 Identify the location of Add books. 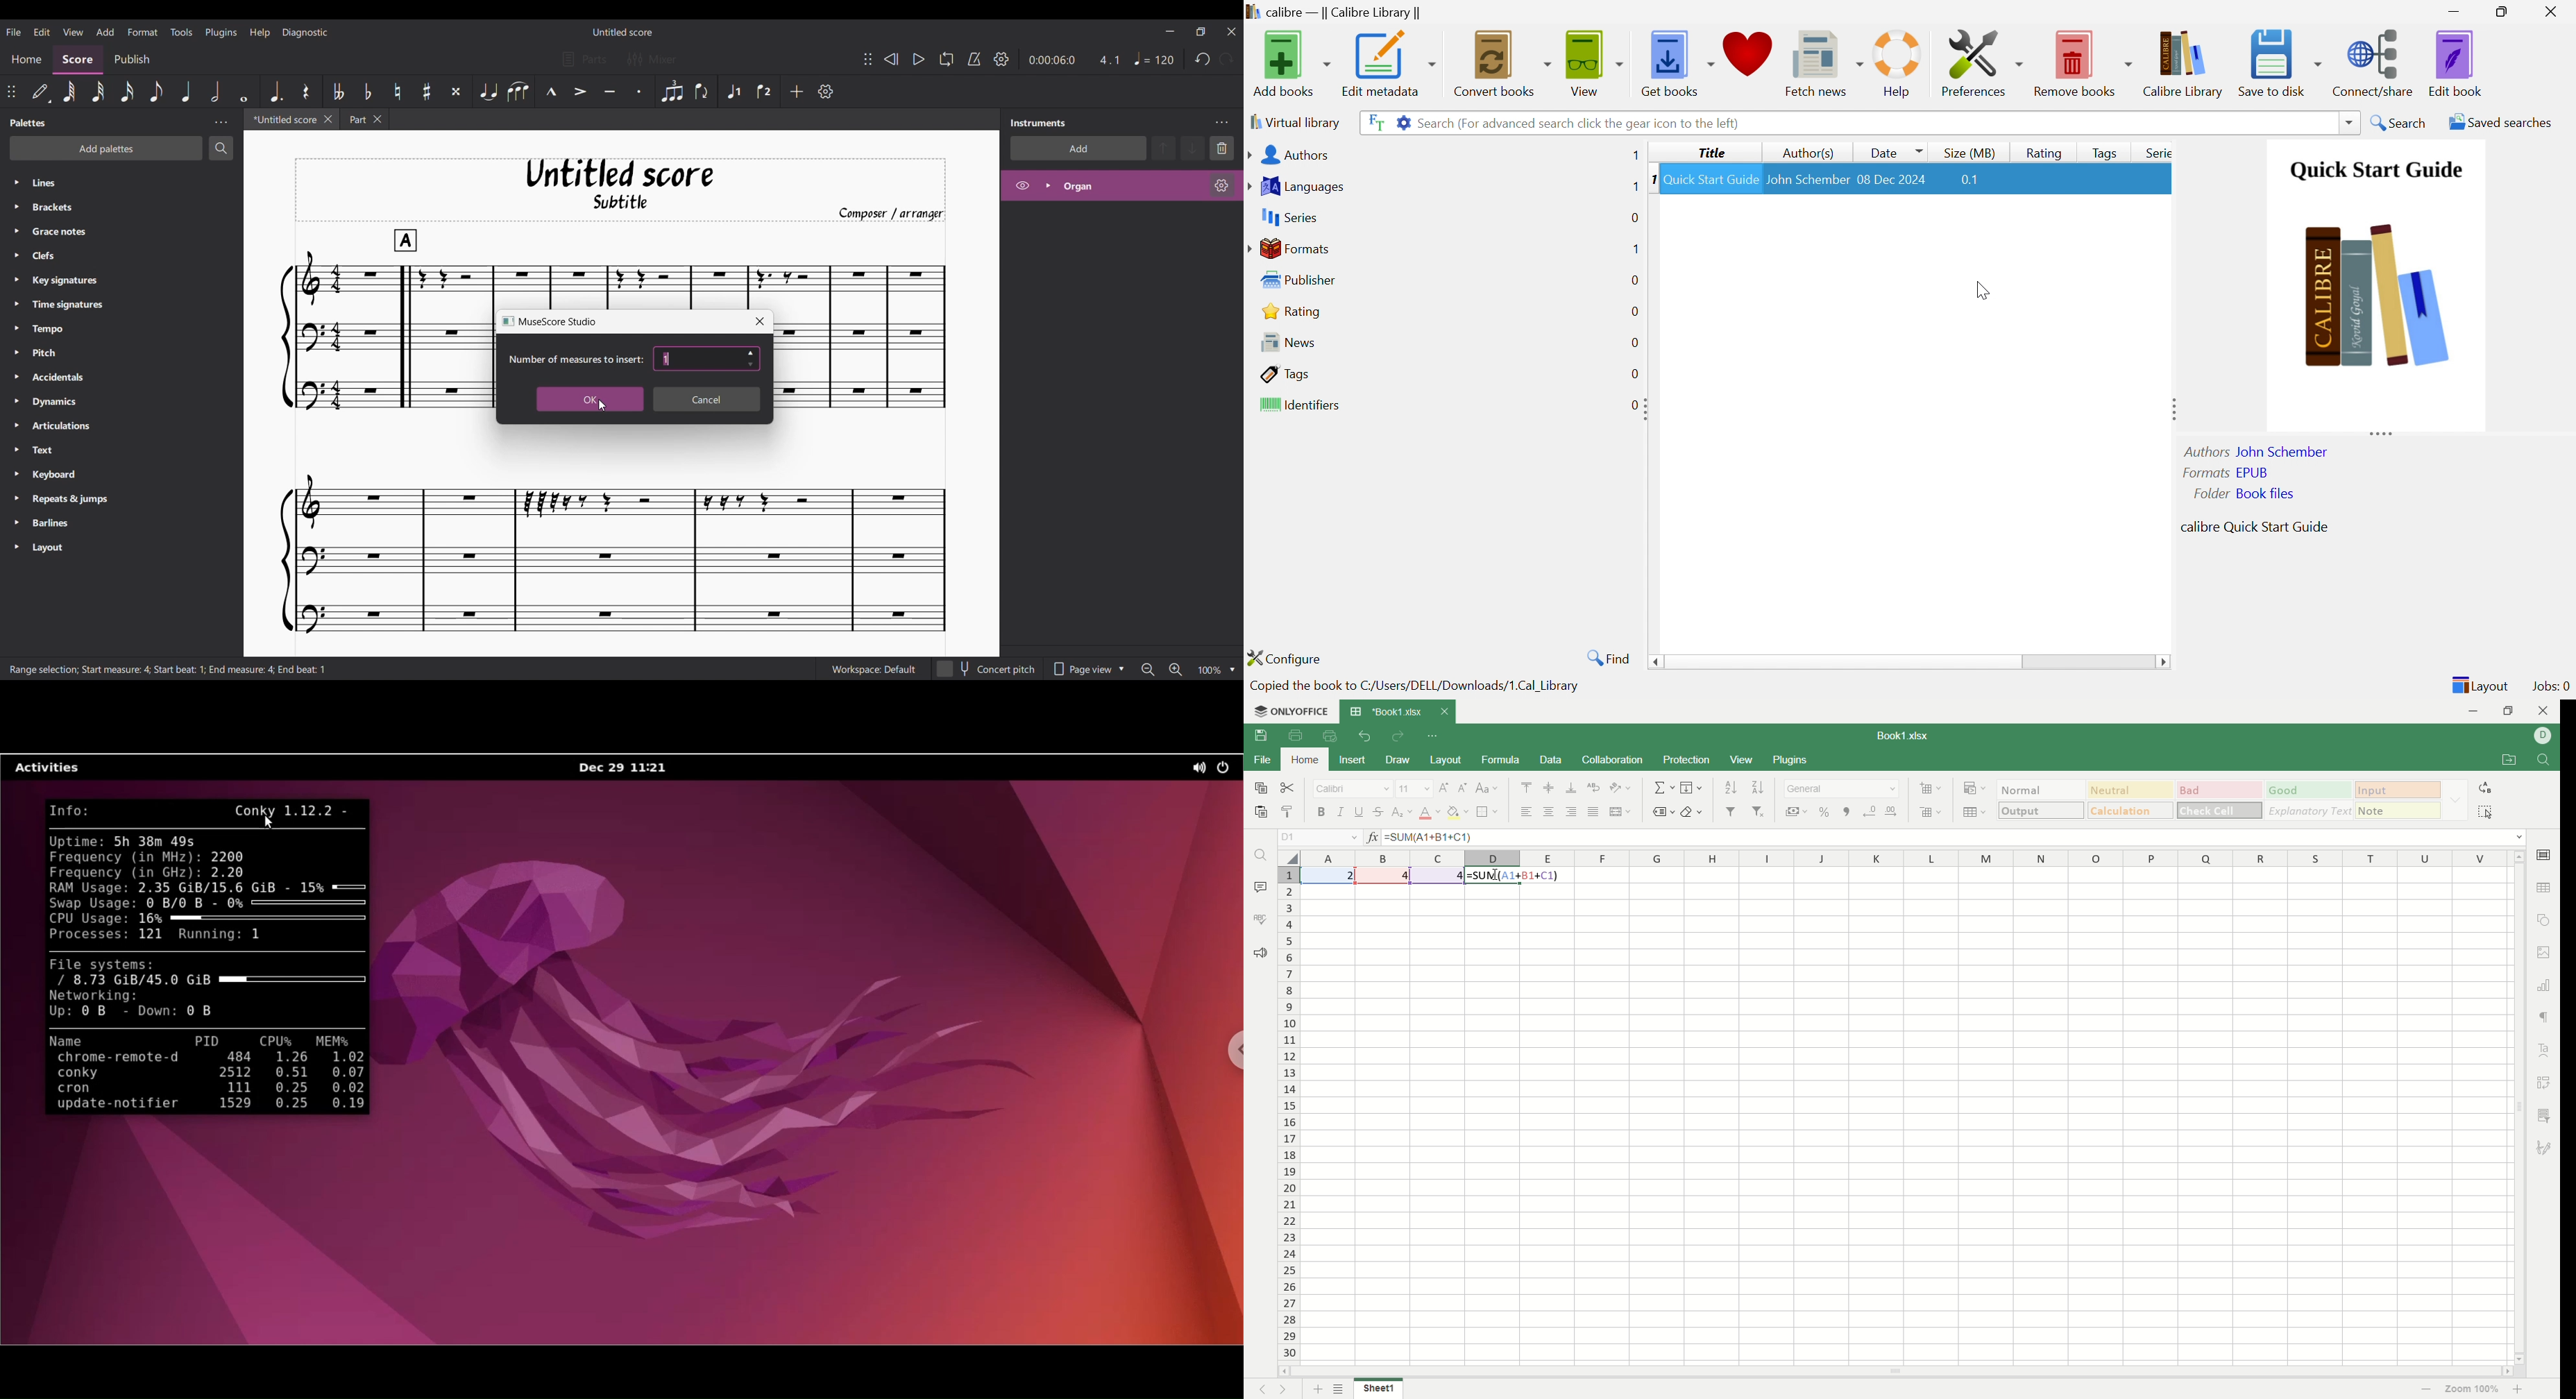
(1291, 62).